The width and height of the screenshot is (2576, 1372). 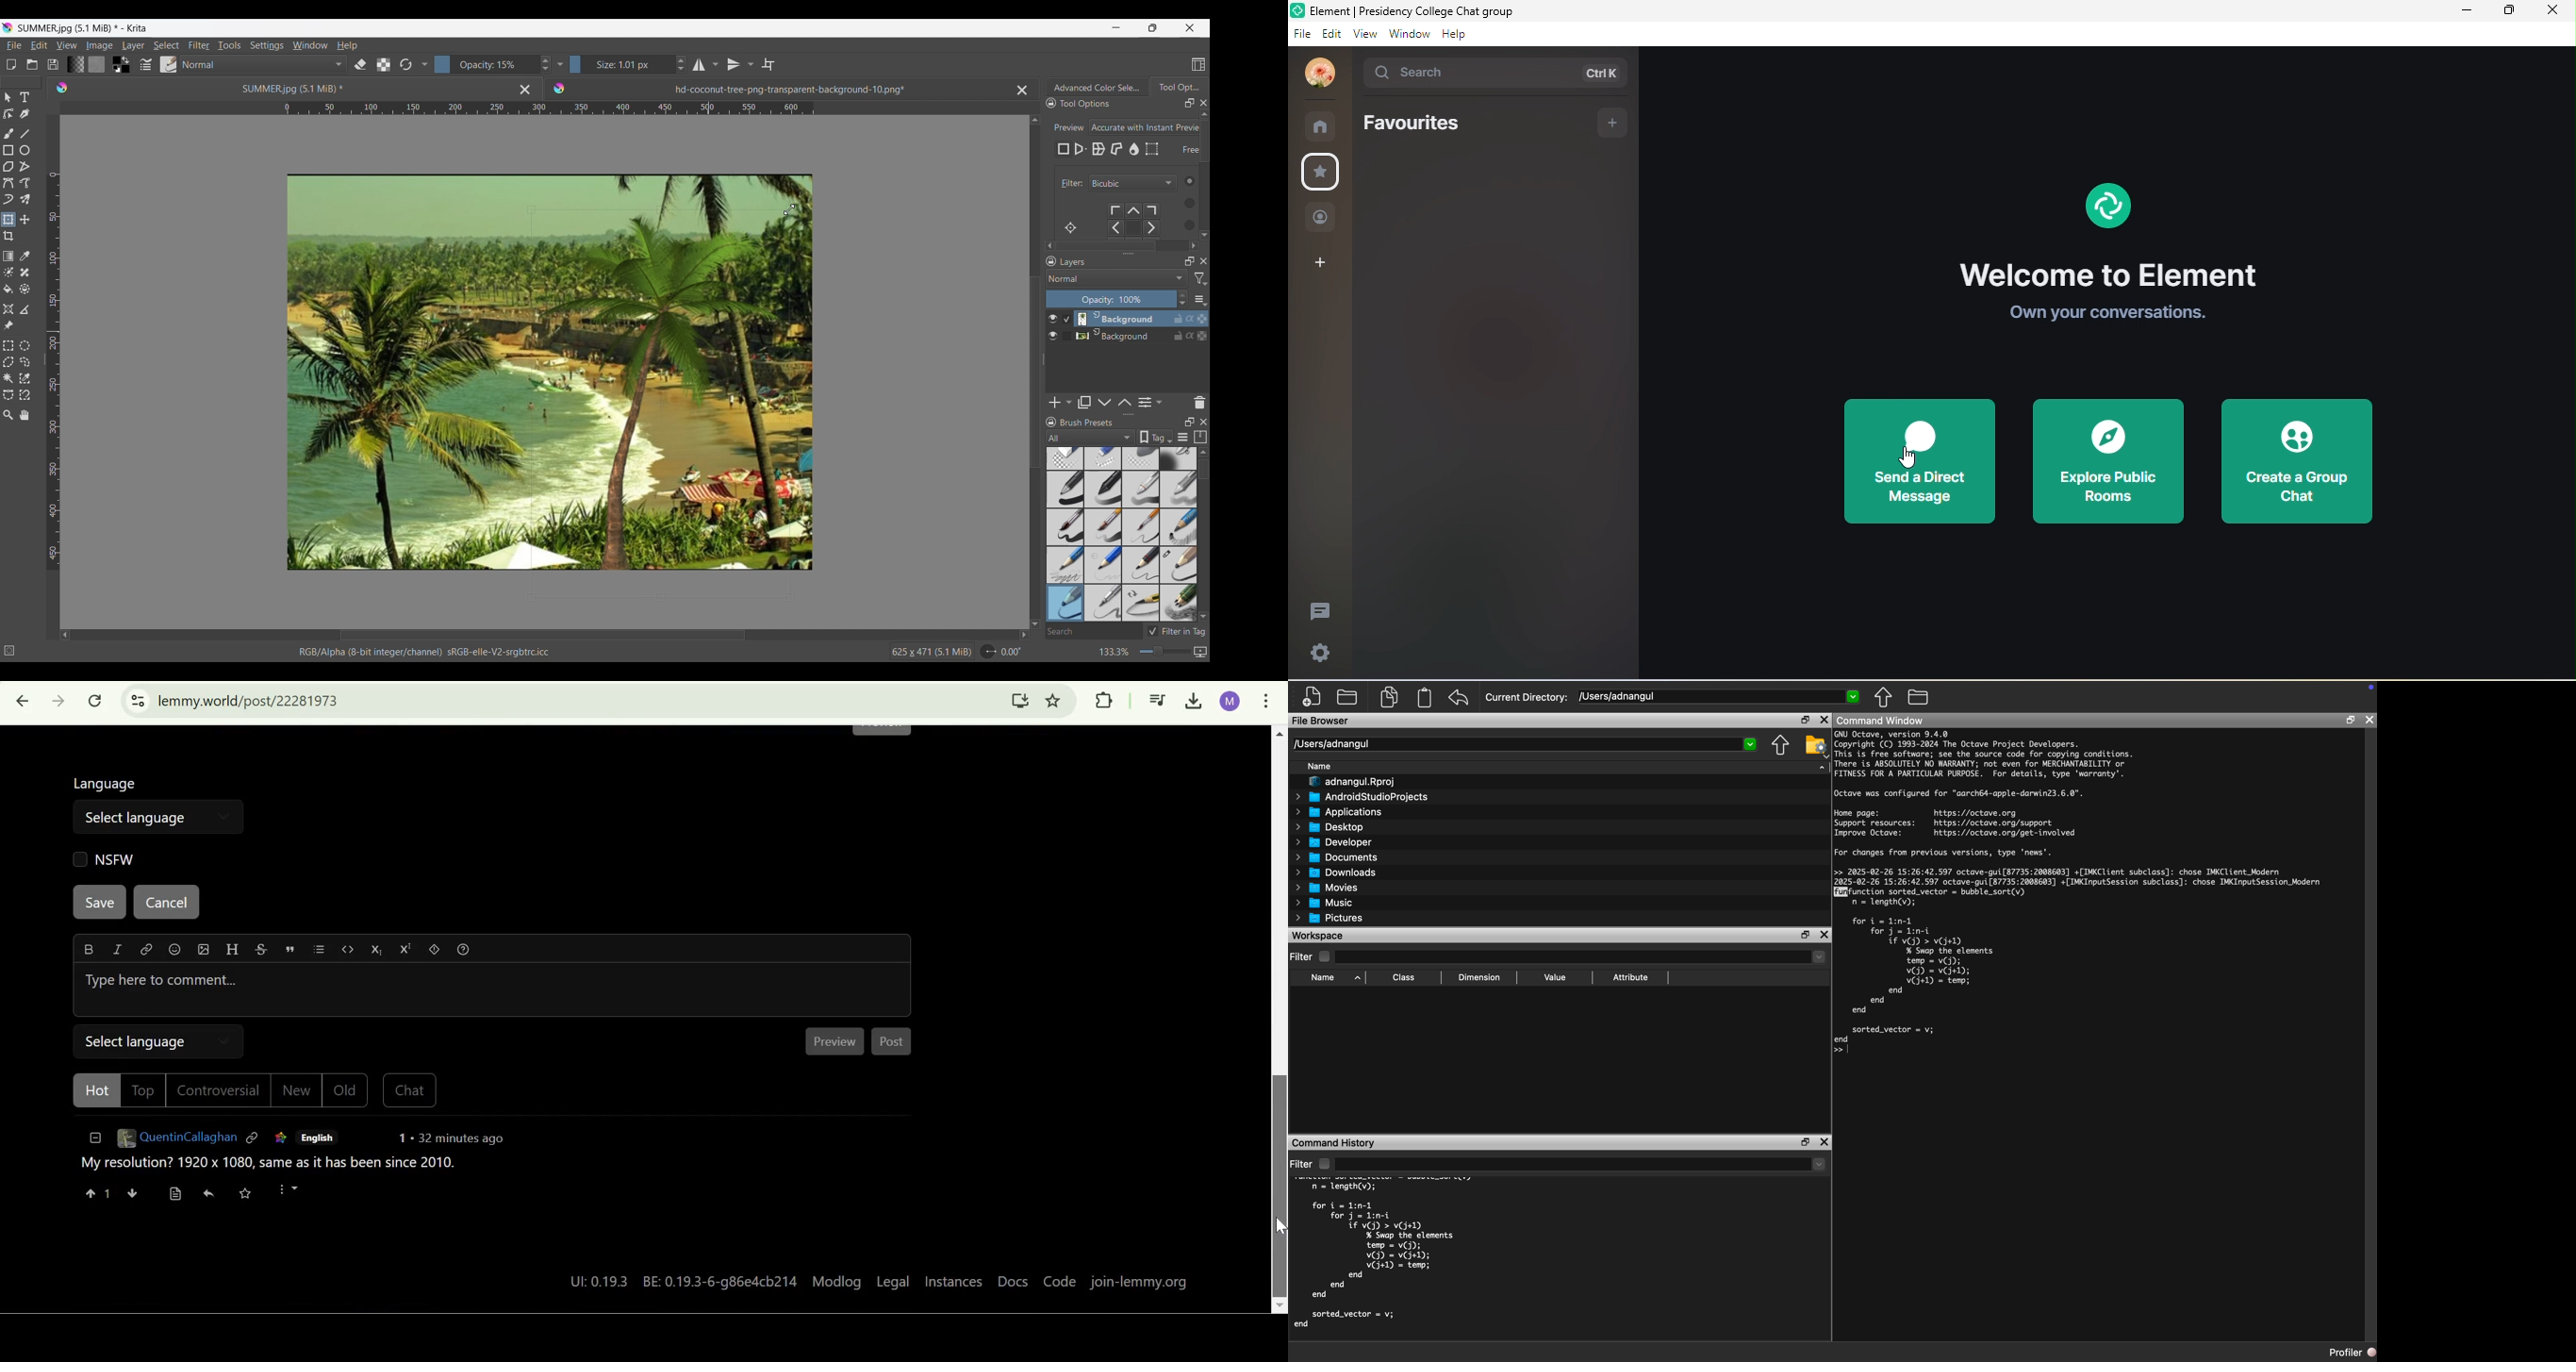 I want to click on Show the tag box options, so click(x=1156, y=437).